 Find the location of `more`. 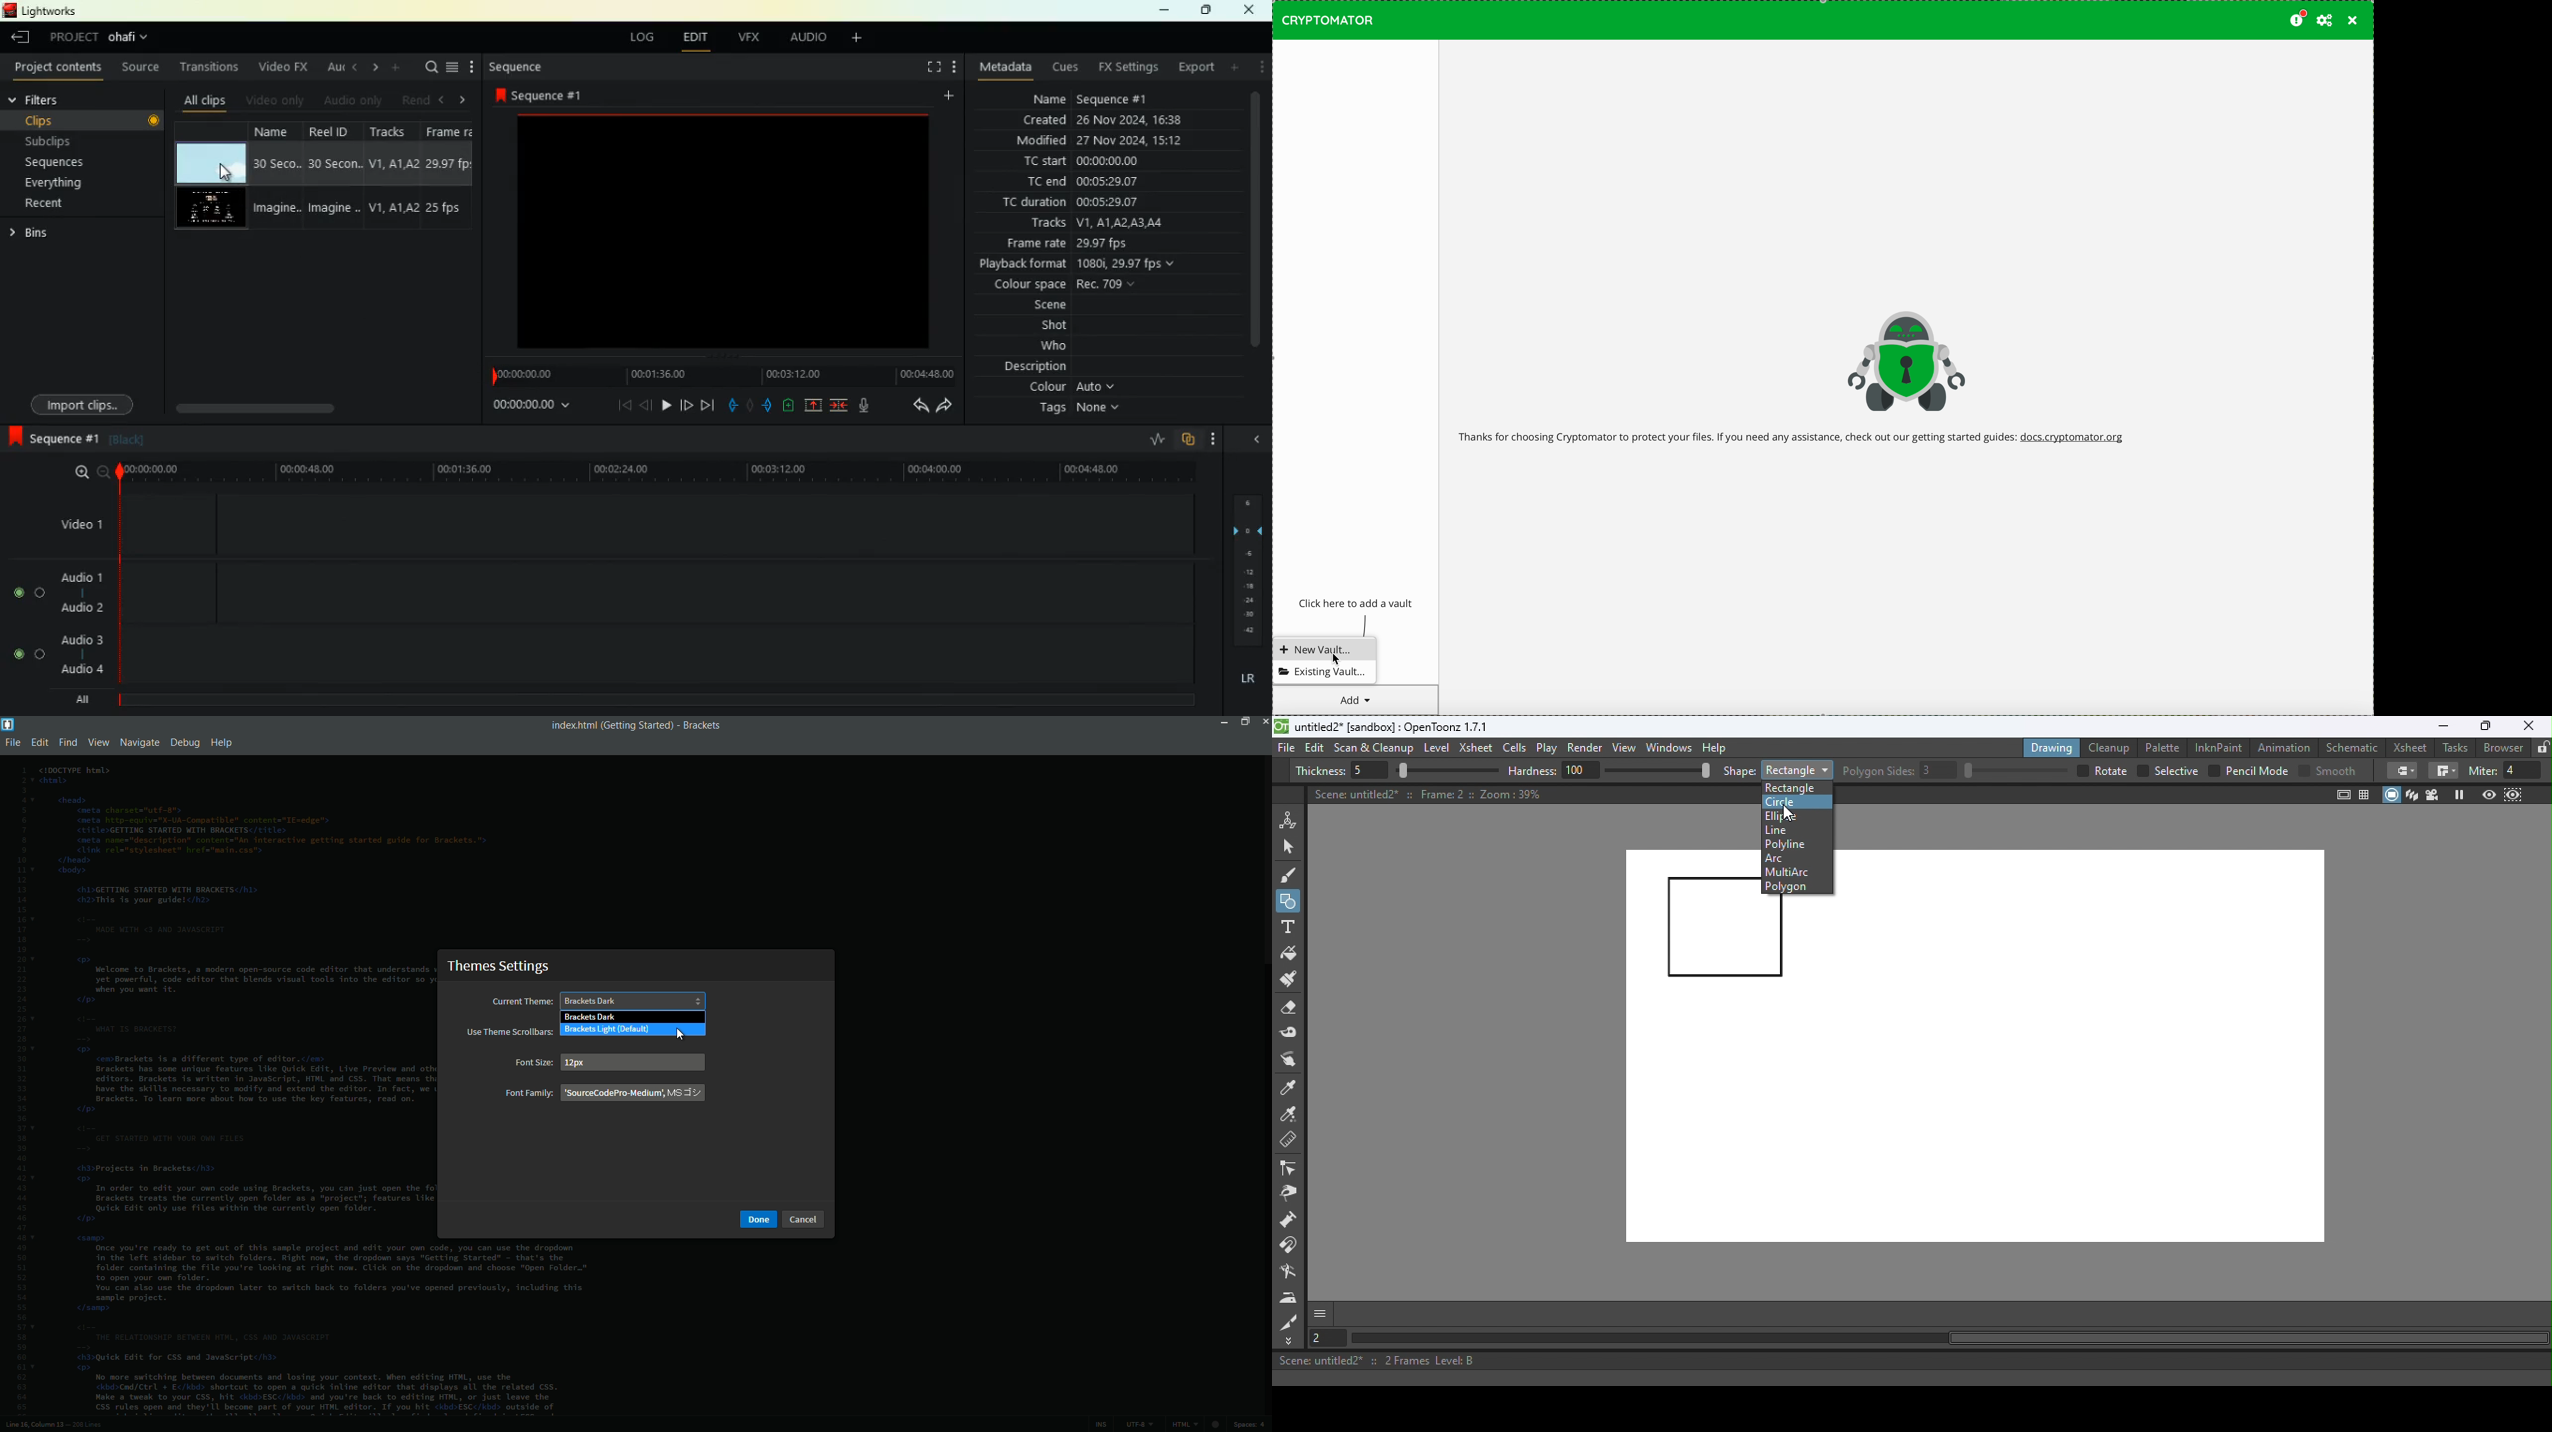

more is located at coordinates (952, 67).